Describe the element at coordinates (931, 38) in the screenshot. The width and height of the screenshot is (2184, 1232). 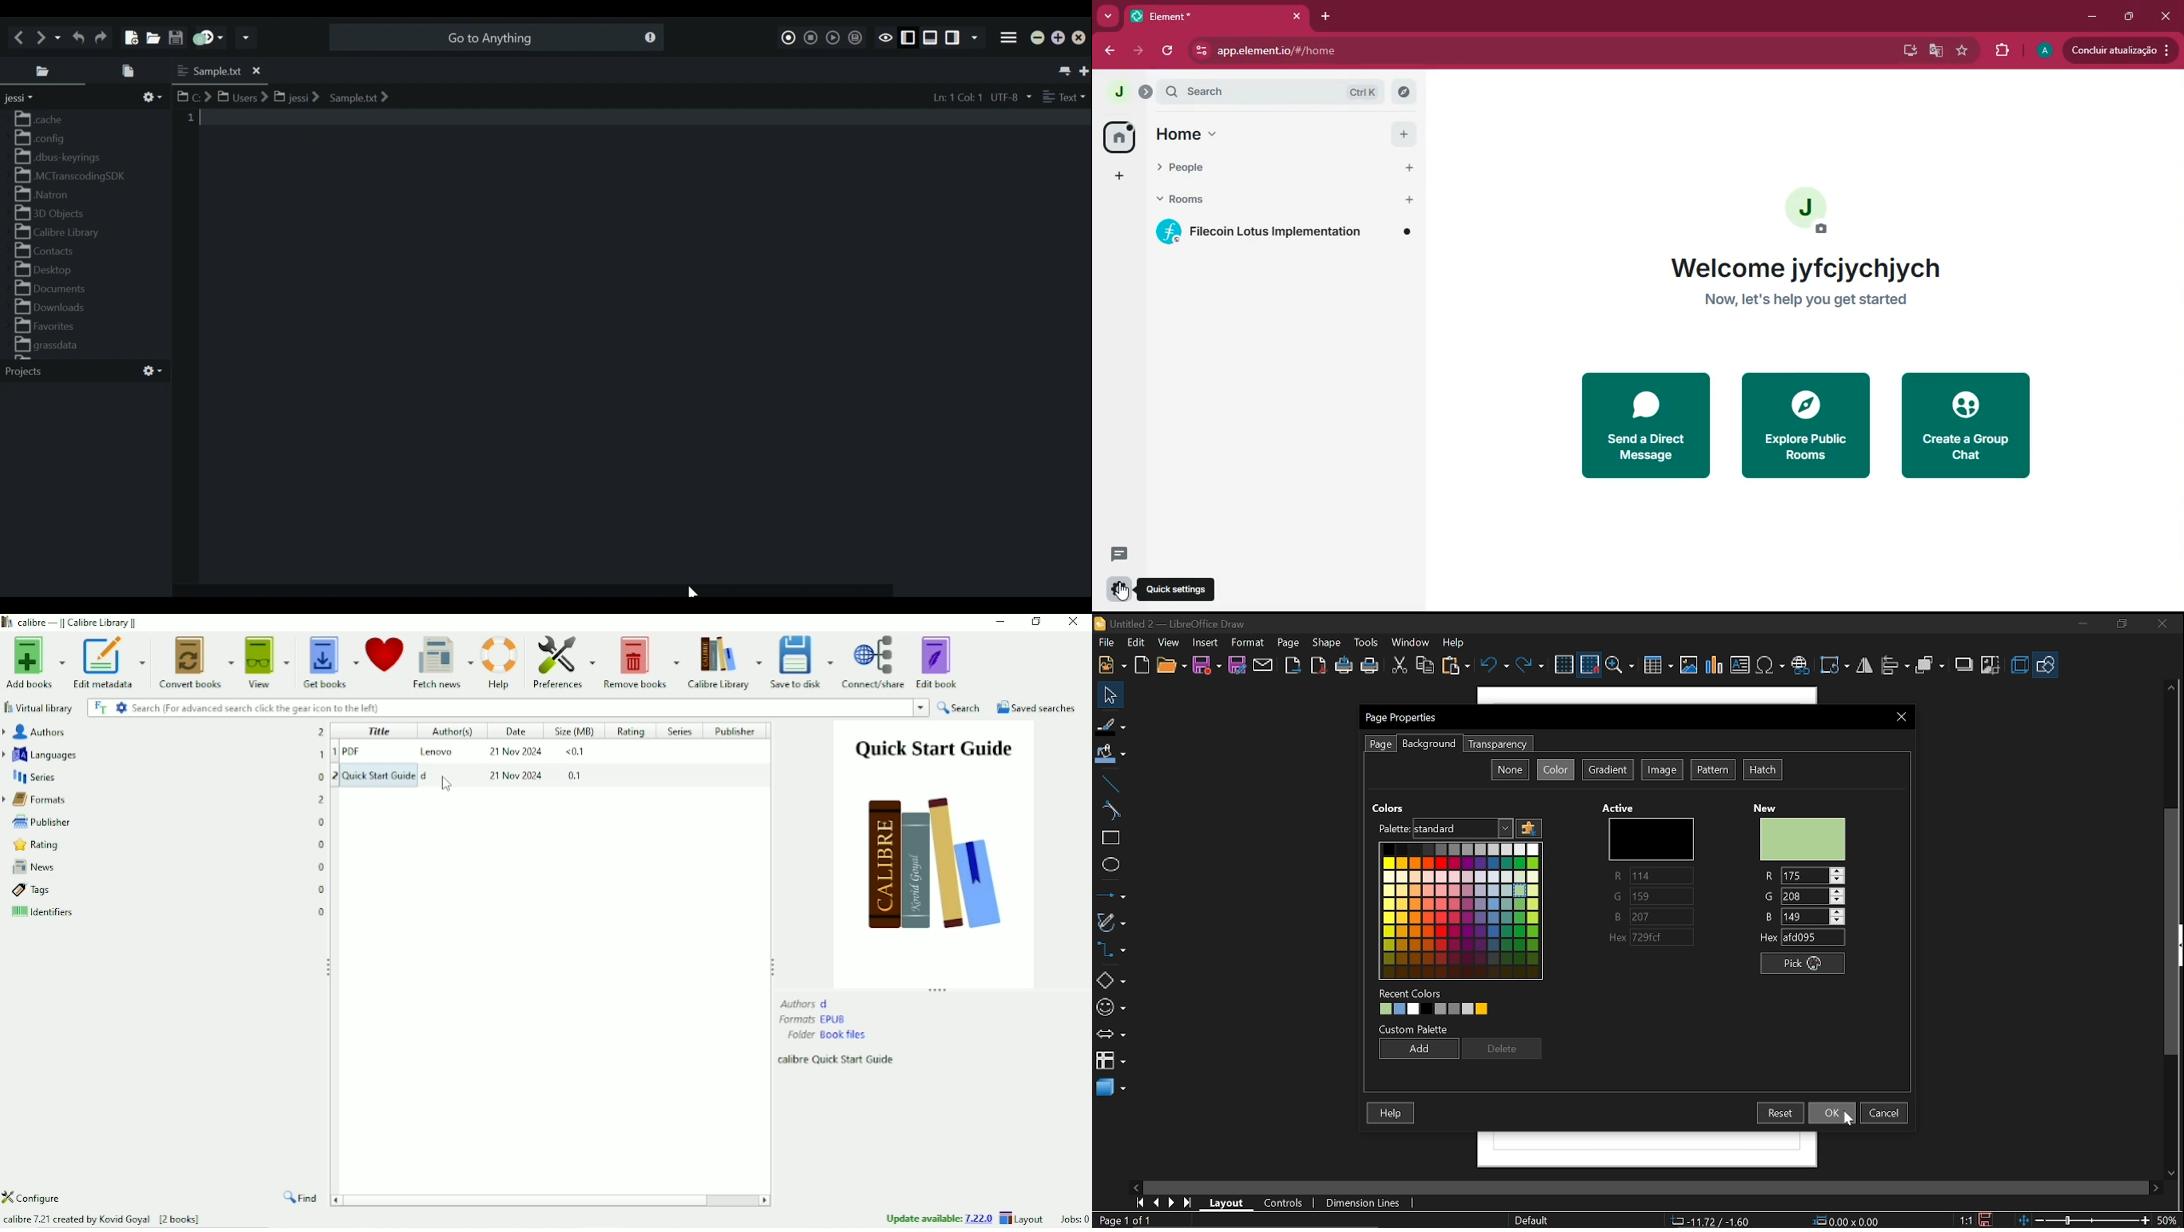
I see `Show/Hide Bottom Pane` at that location.